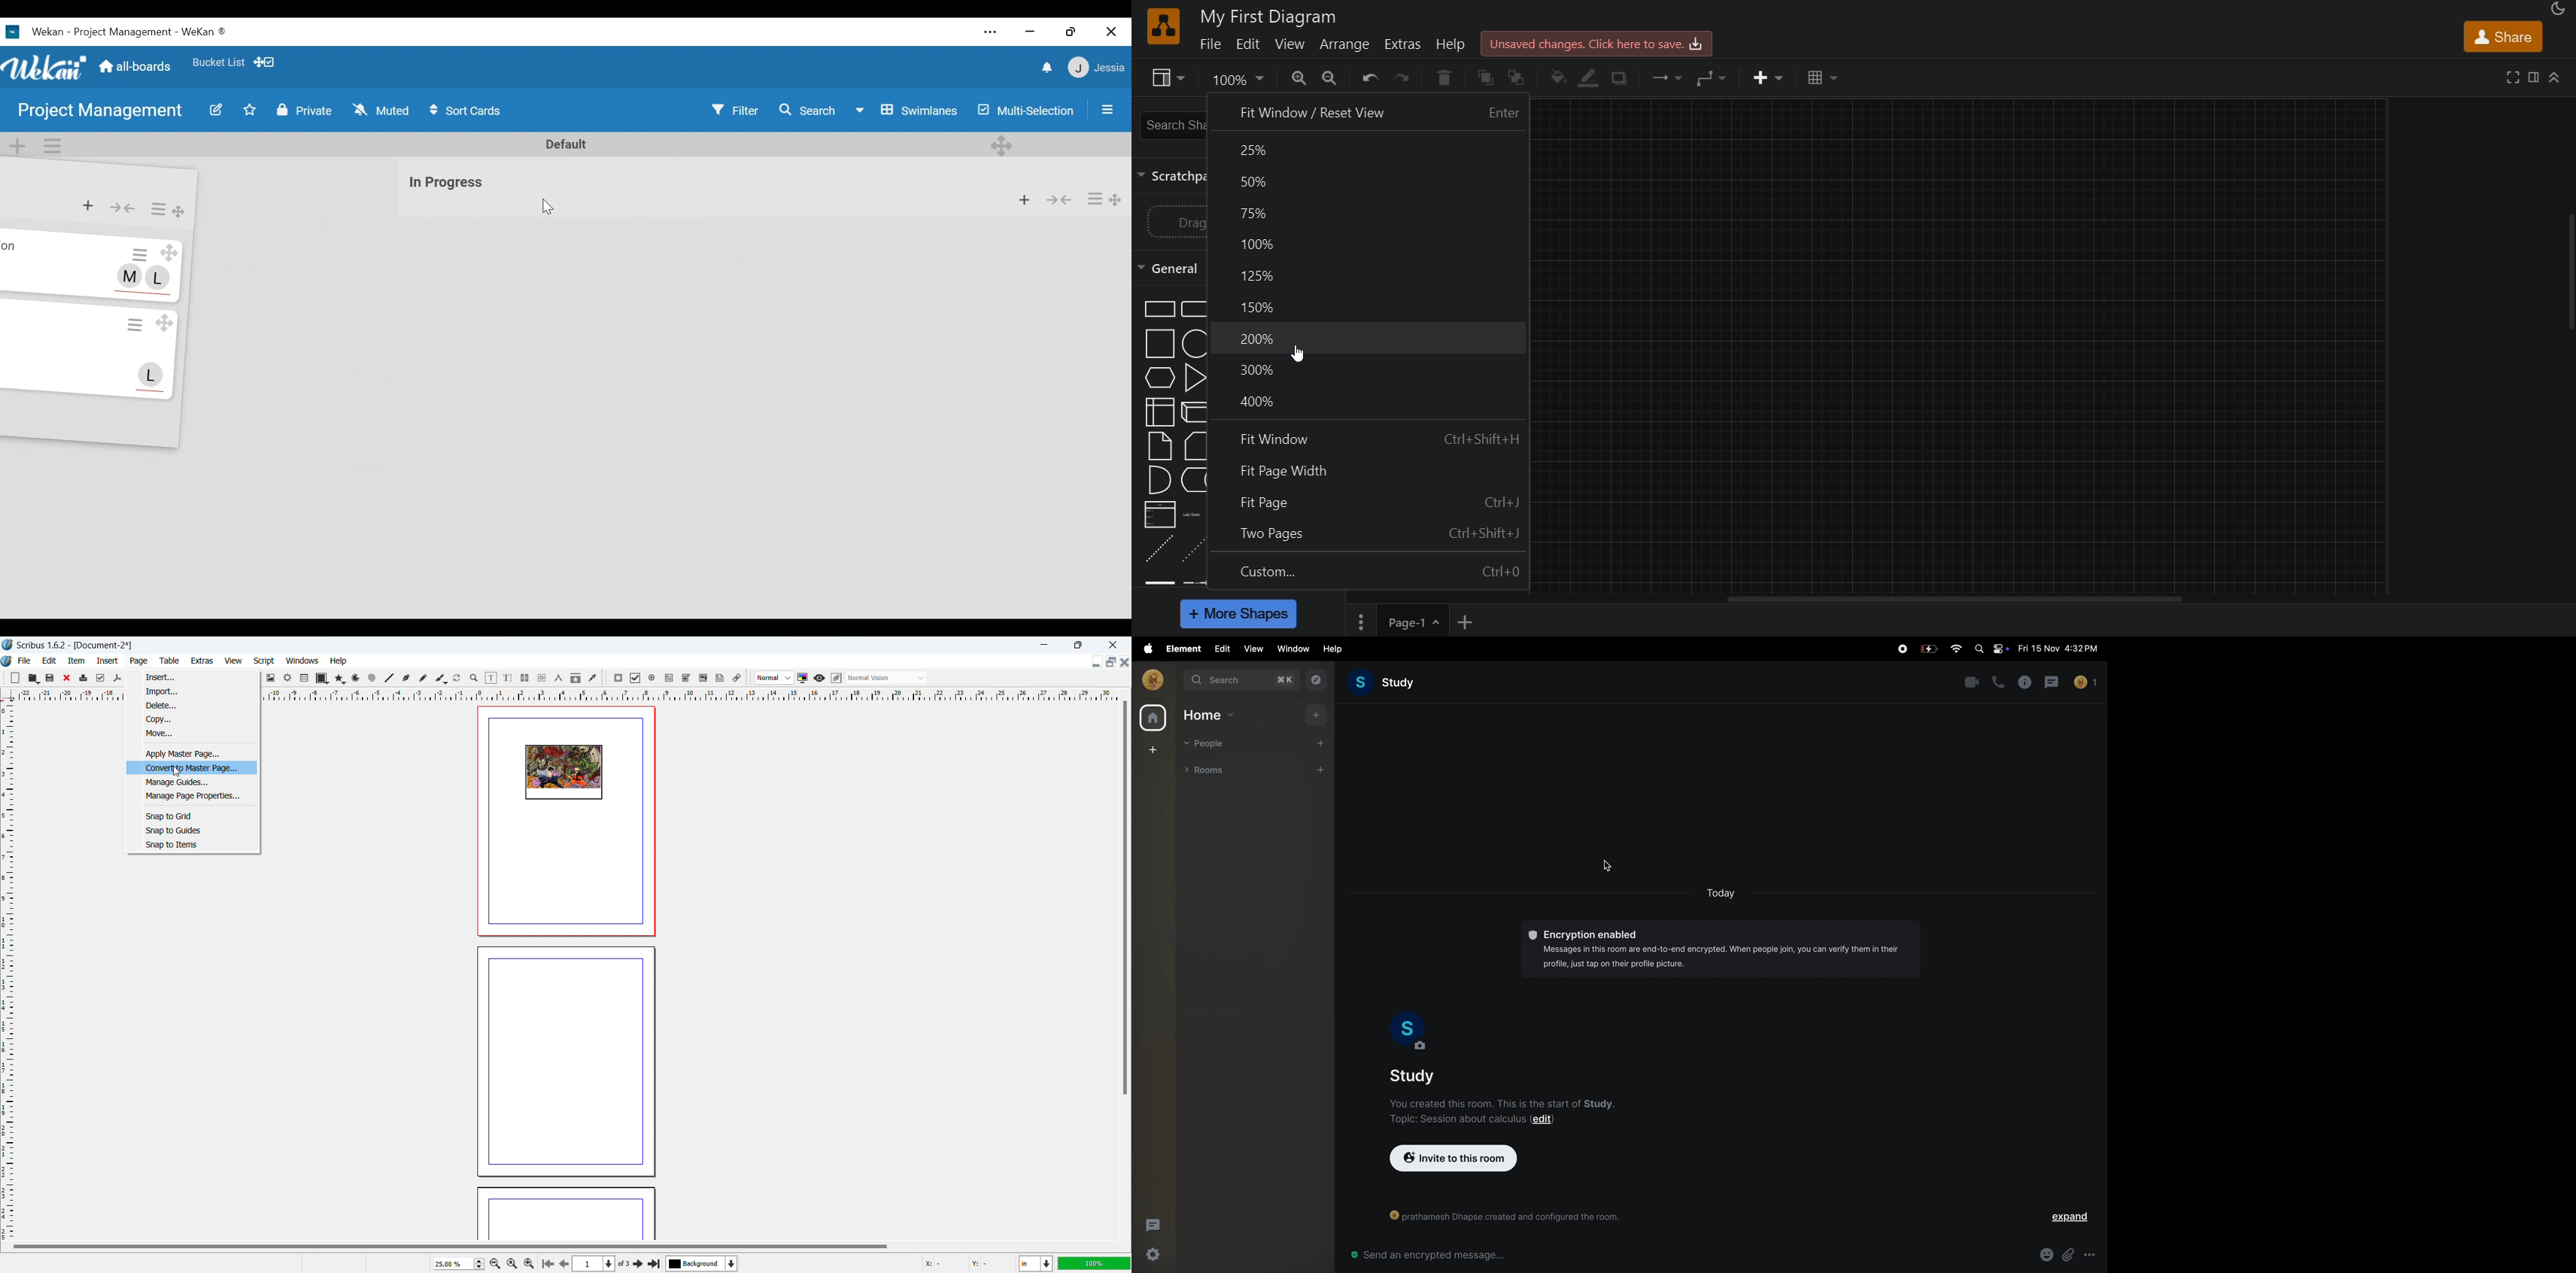 Image resolution: width=2576 pixels, height=1288 pixels. I want to click on edit contents of the frame, so click(491, 678).